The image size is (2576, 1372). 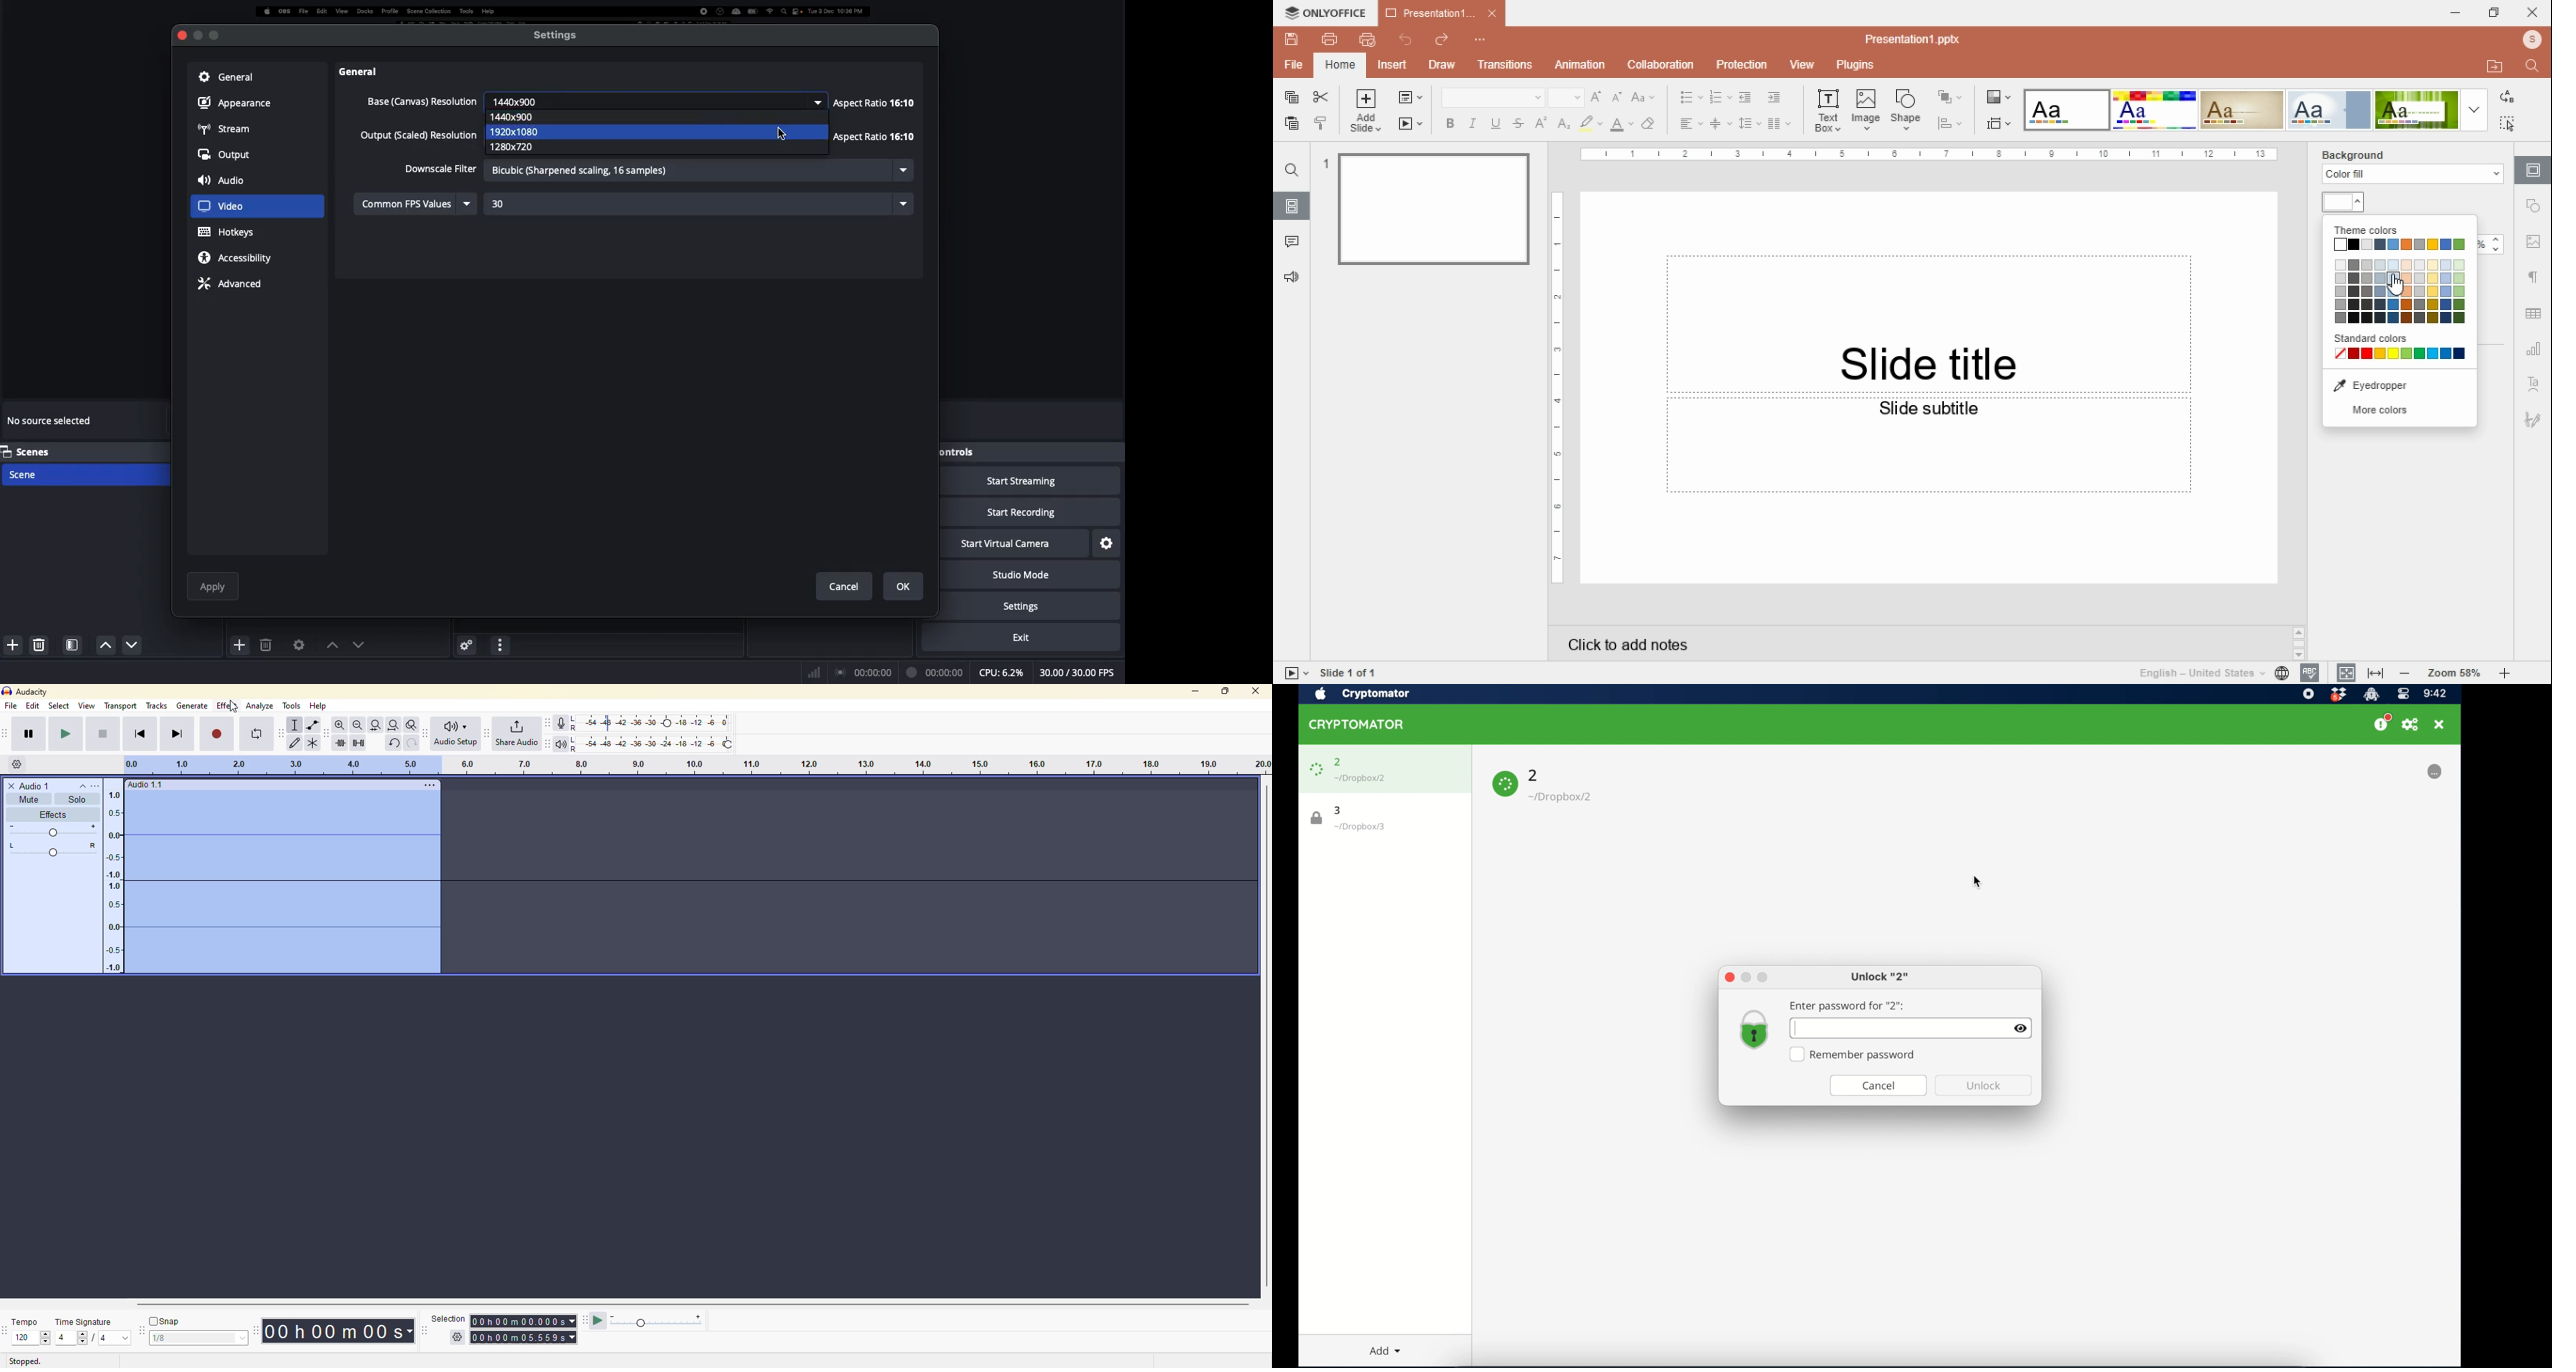 What do you see at coordinates (231, 207) in the screenshot?
I see `Clicked` at bounding box center [231, 207].